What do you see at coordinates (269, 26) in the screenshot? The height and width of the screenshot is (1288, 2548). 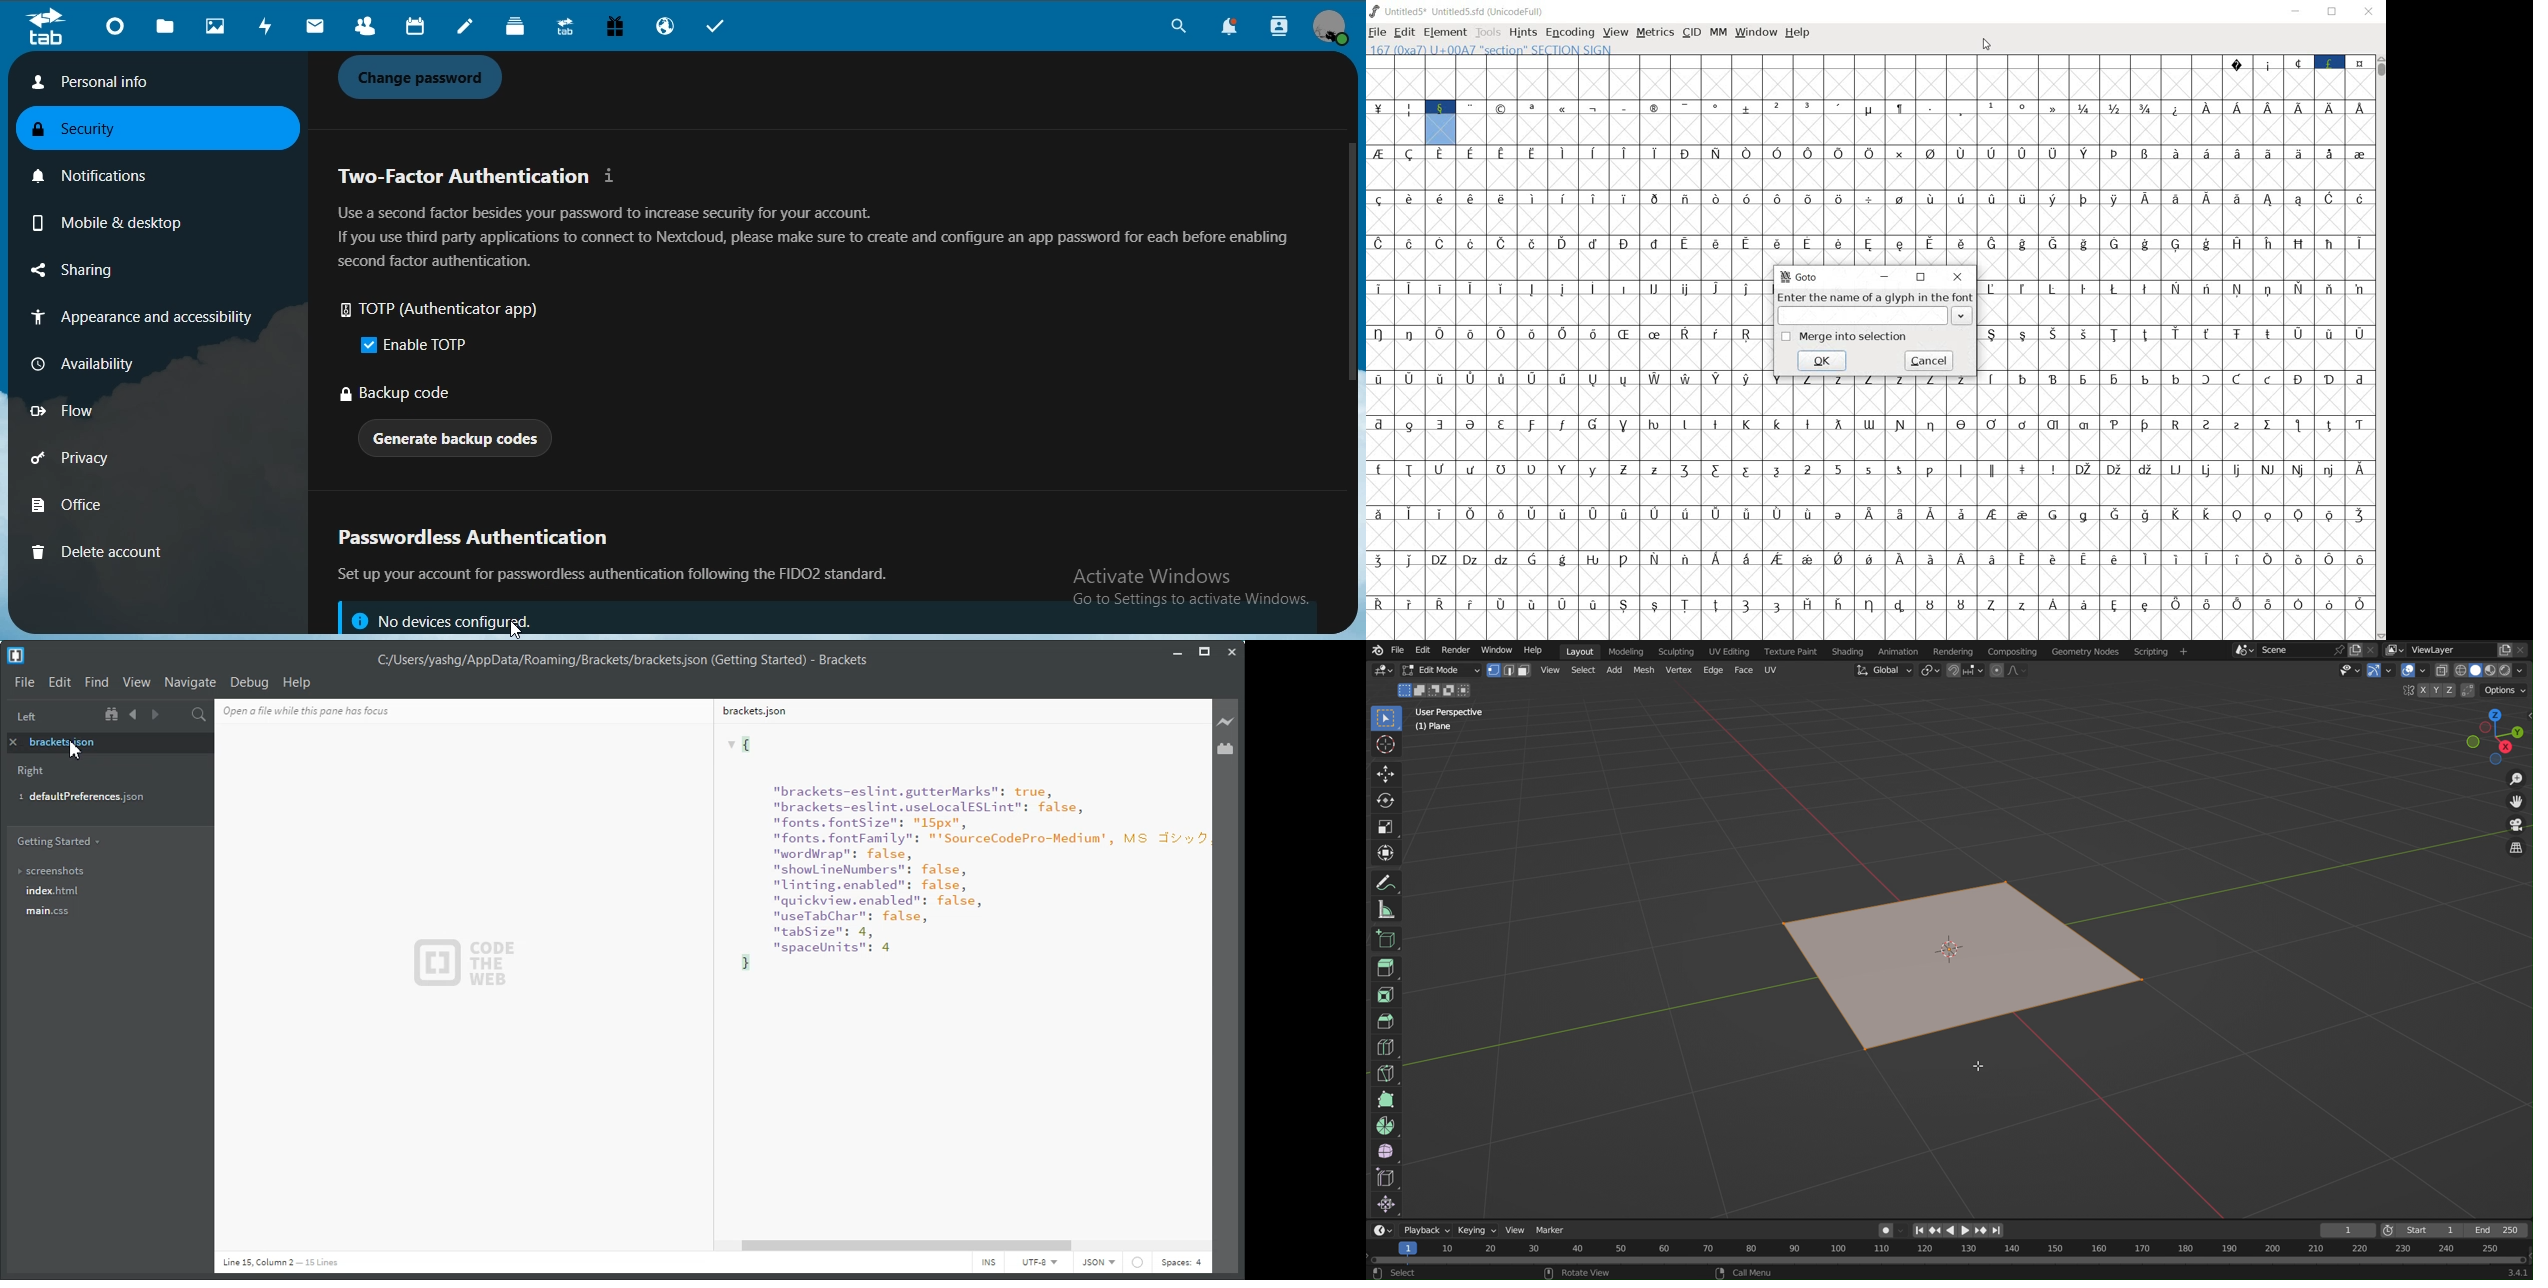 I see `activity` at bounding box center [269, 26].